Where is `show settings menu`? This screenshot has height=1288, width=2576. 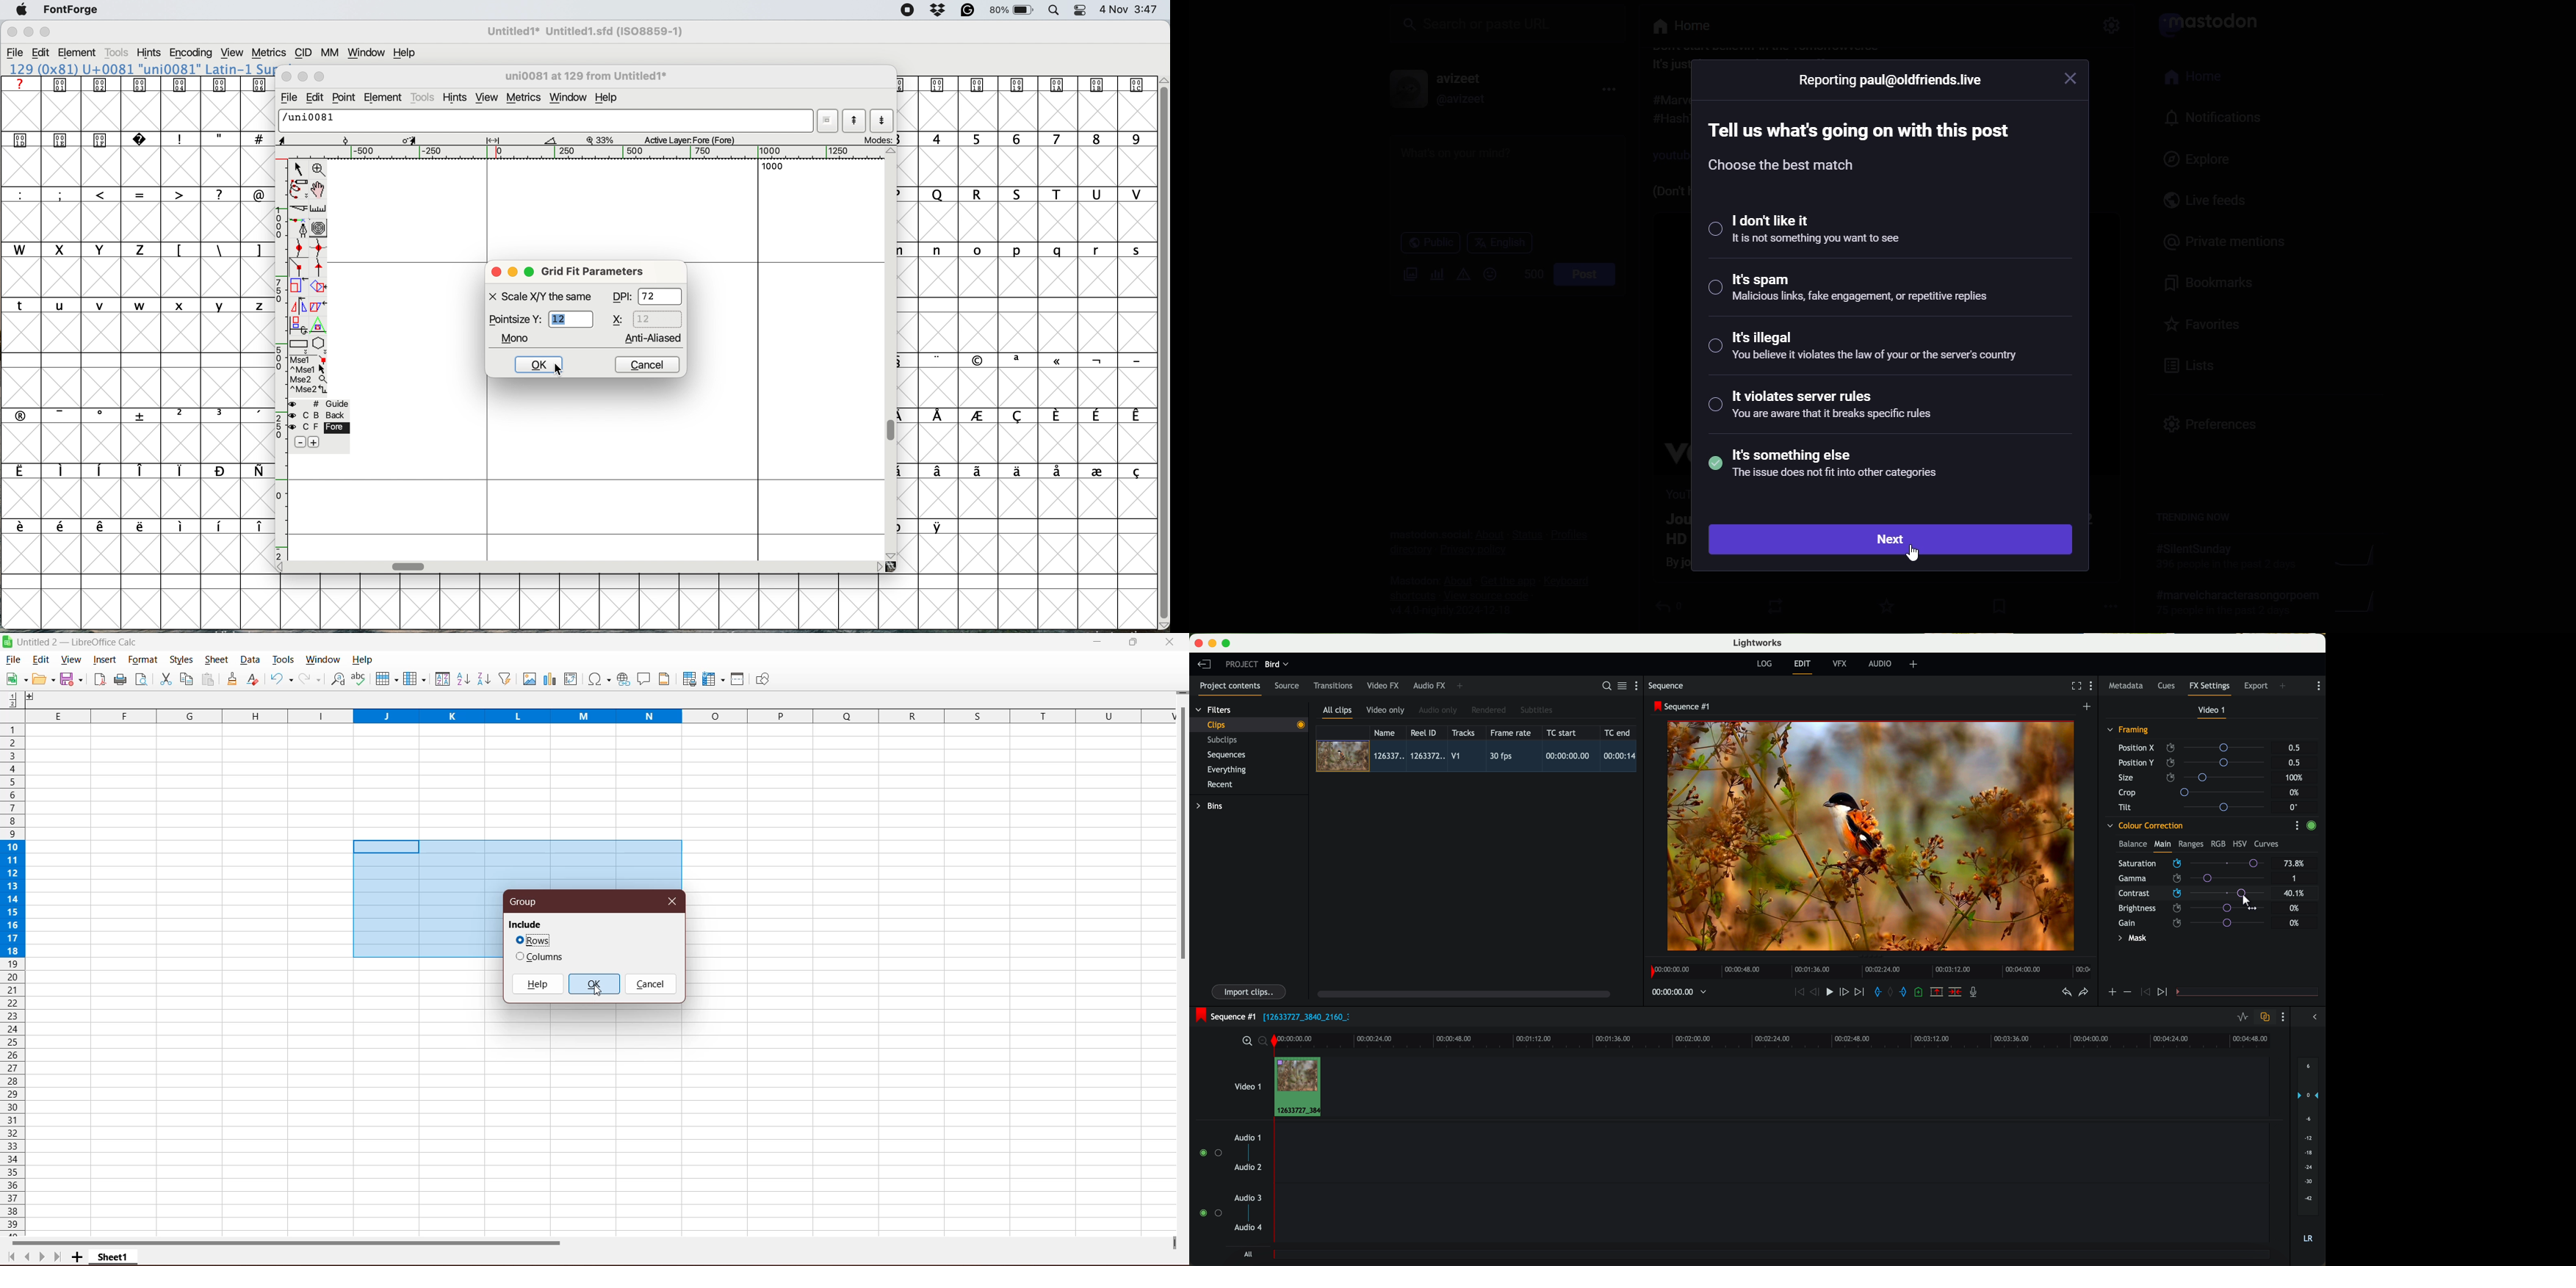
show settings menu is located at coordinates (1640, 685).